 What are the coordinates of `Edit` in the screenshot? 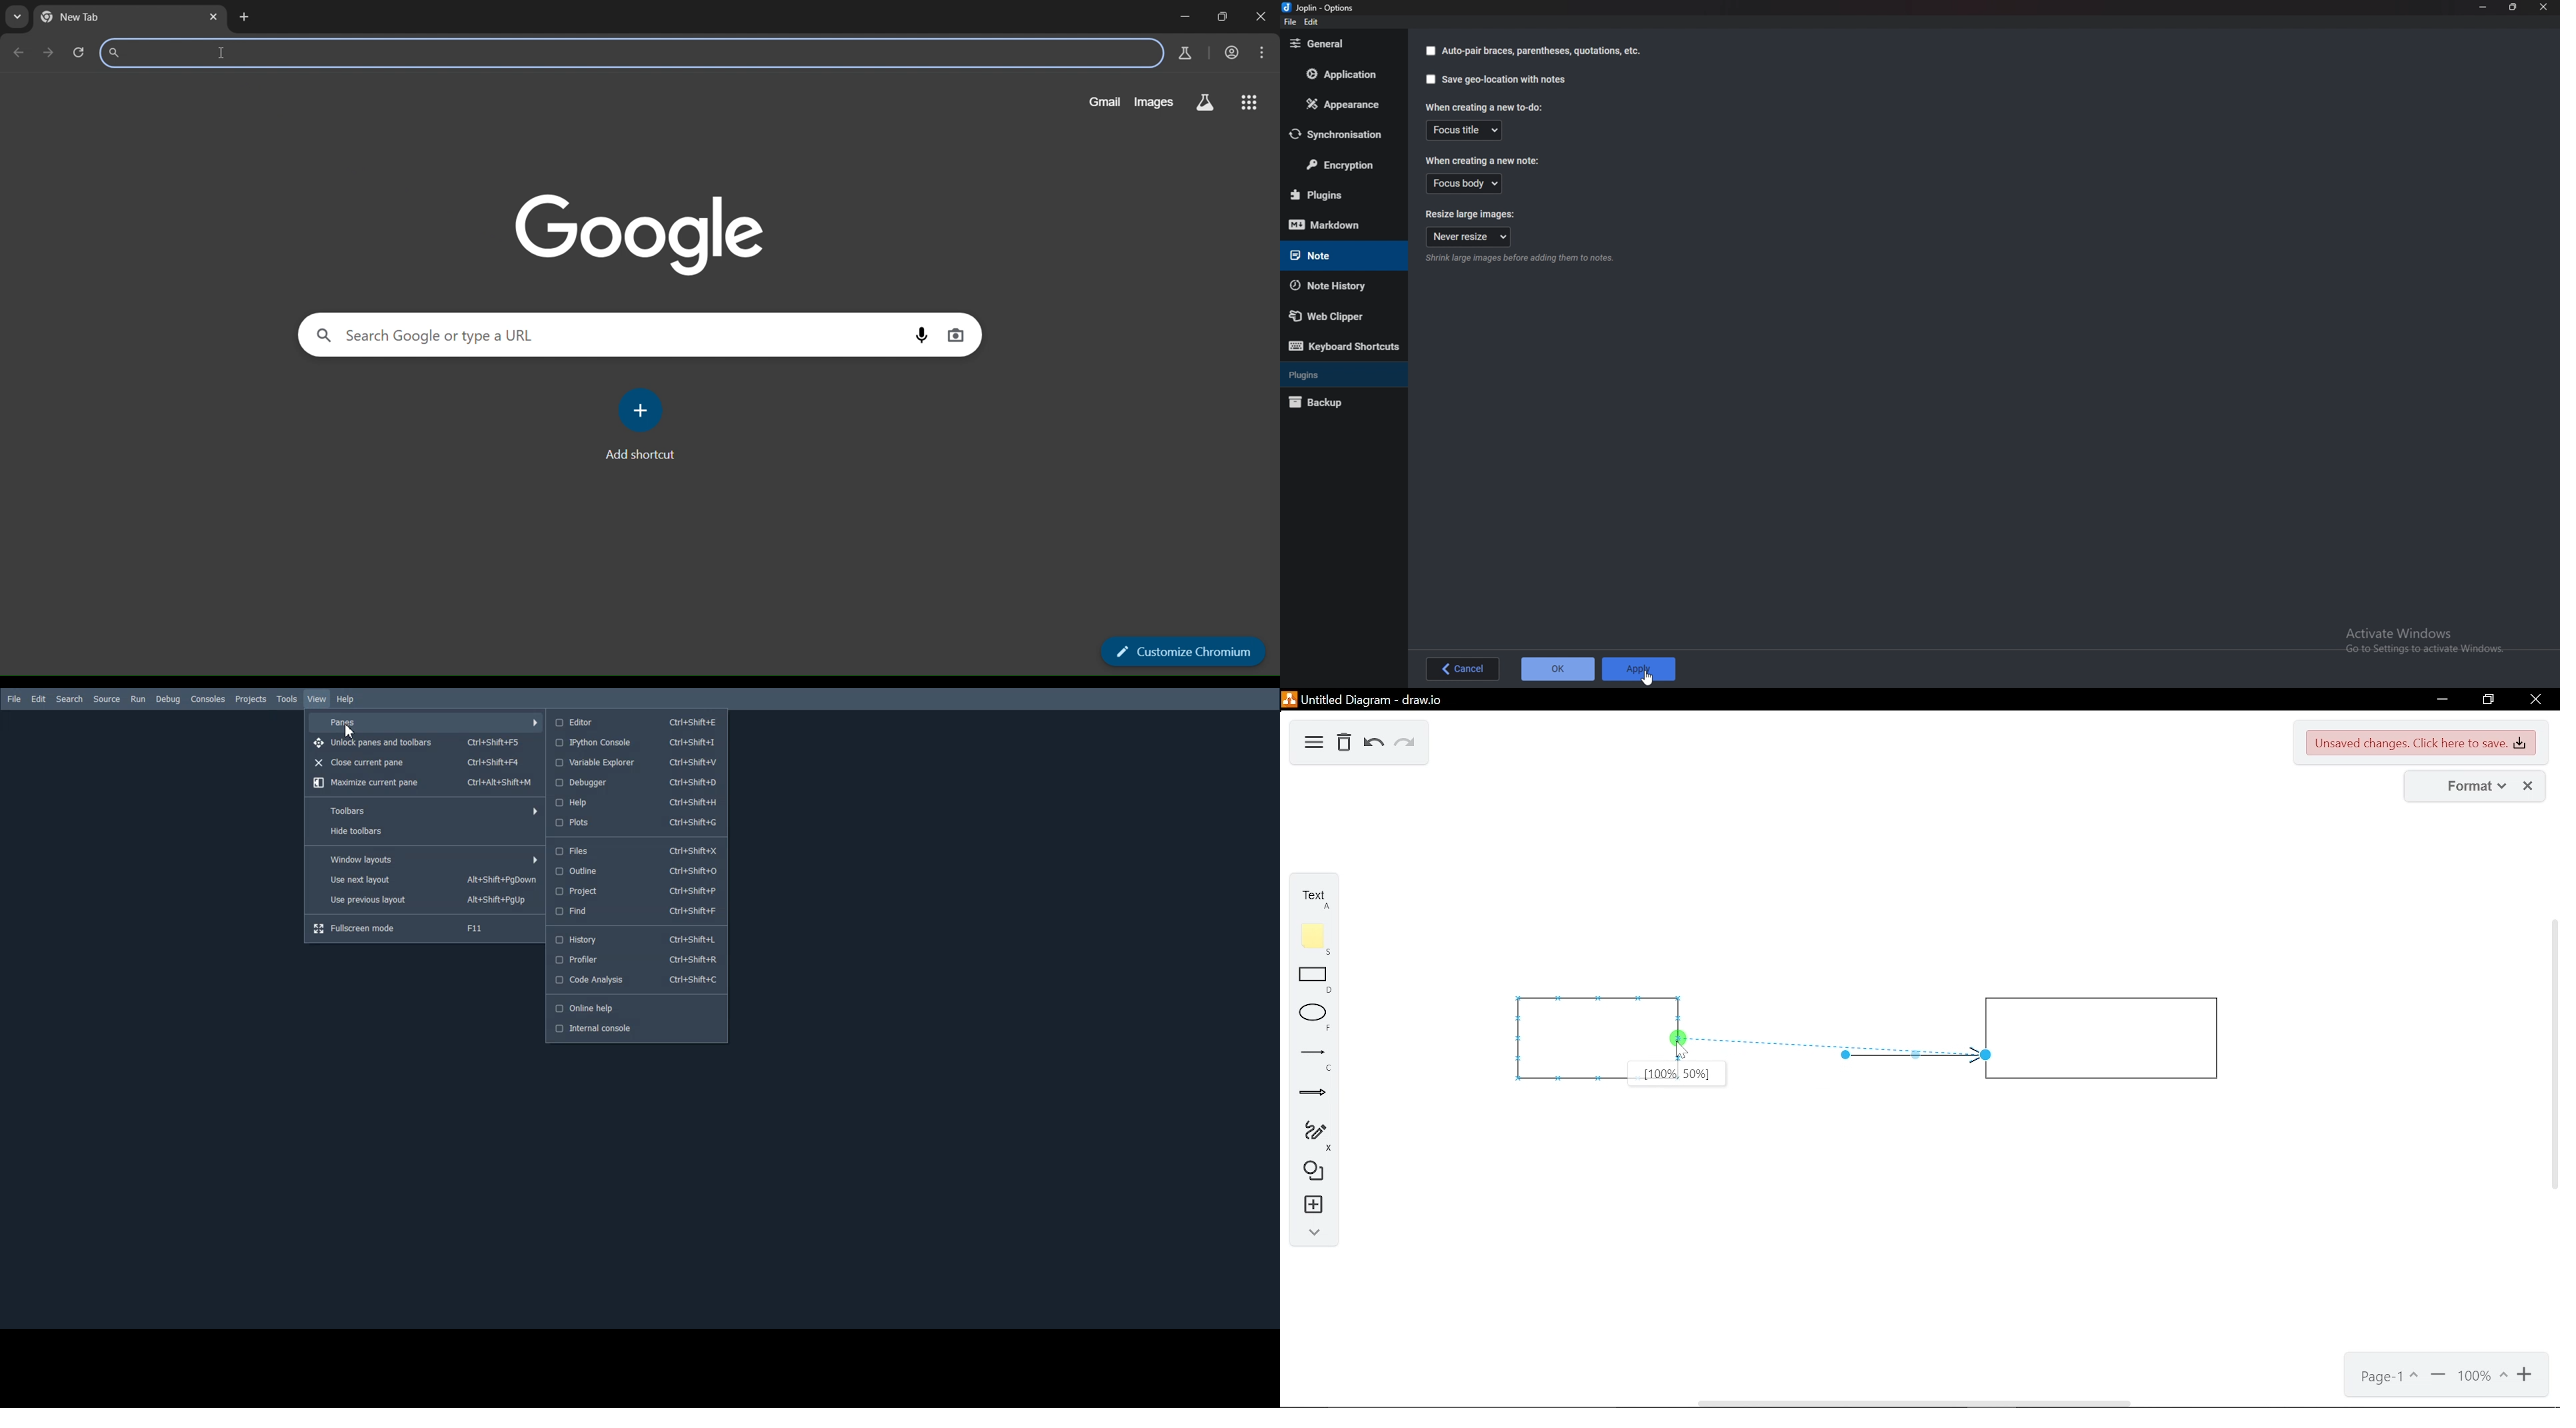 It's located at (39, 699).